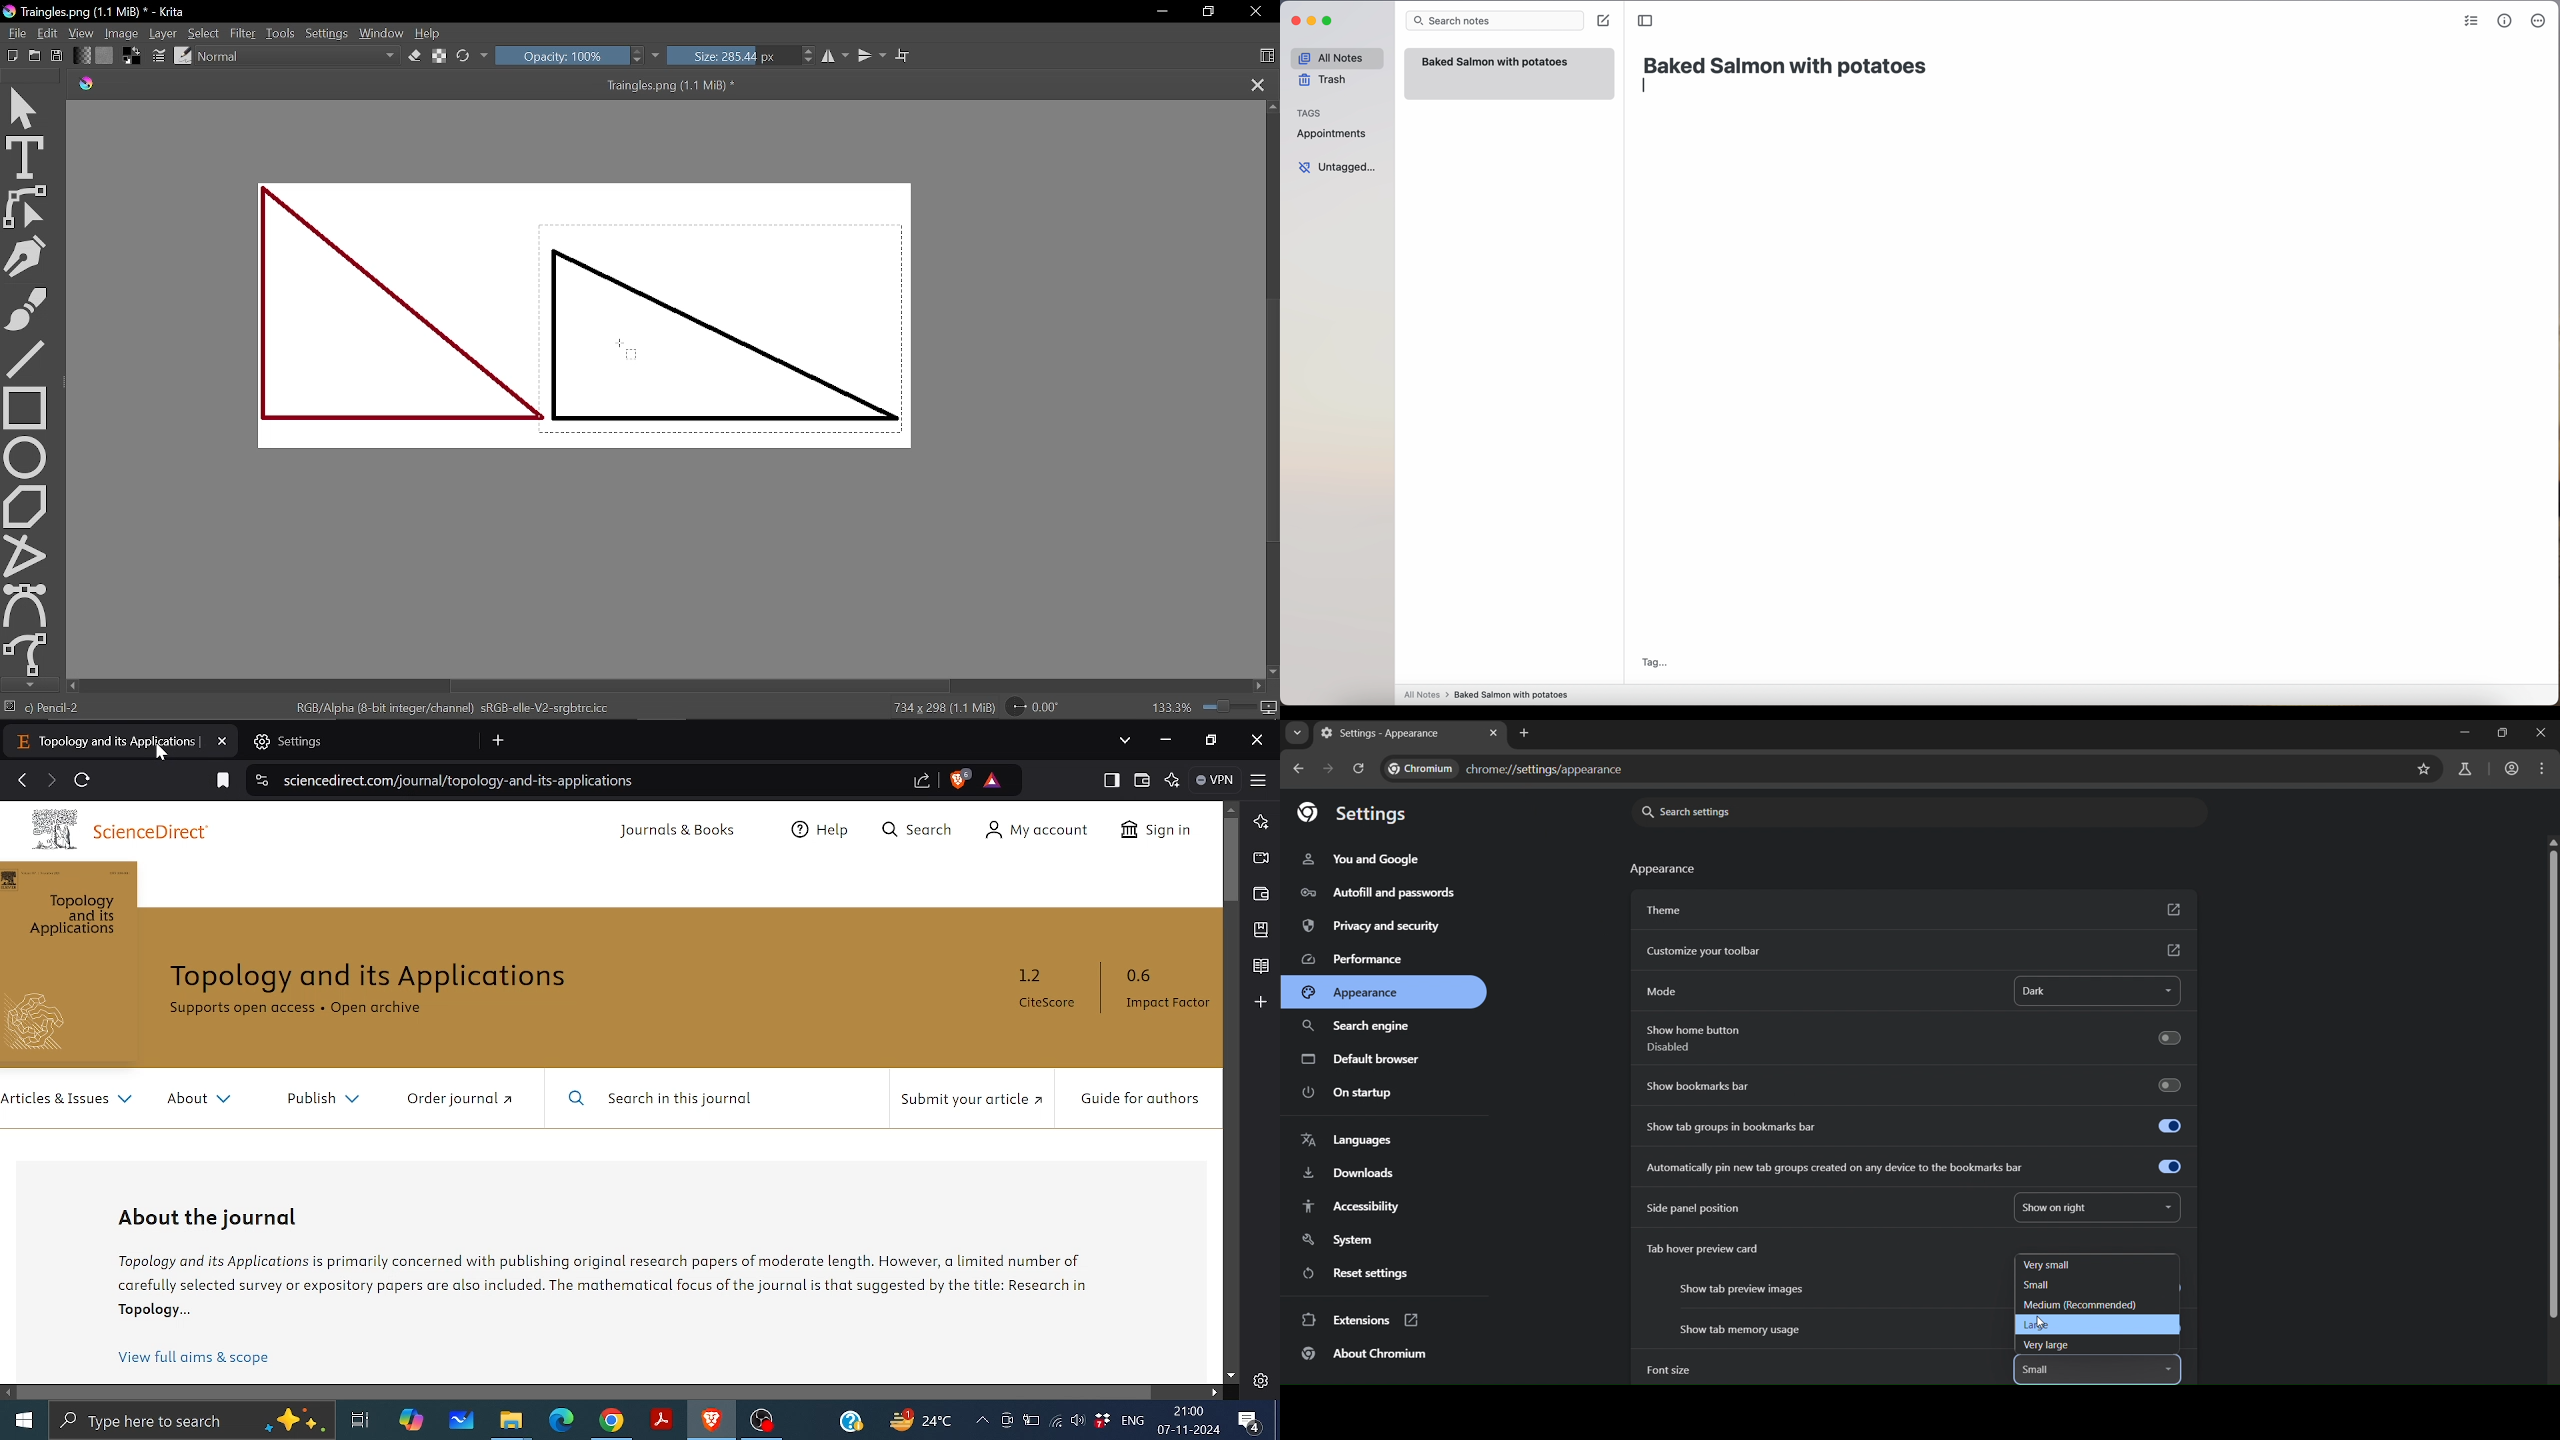 Image resolution: width=2576 pixels, height=1456 pixels. Describe the element at coordinates (1333, 132) in the screenshot. I see `appointments tag` at that location.